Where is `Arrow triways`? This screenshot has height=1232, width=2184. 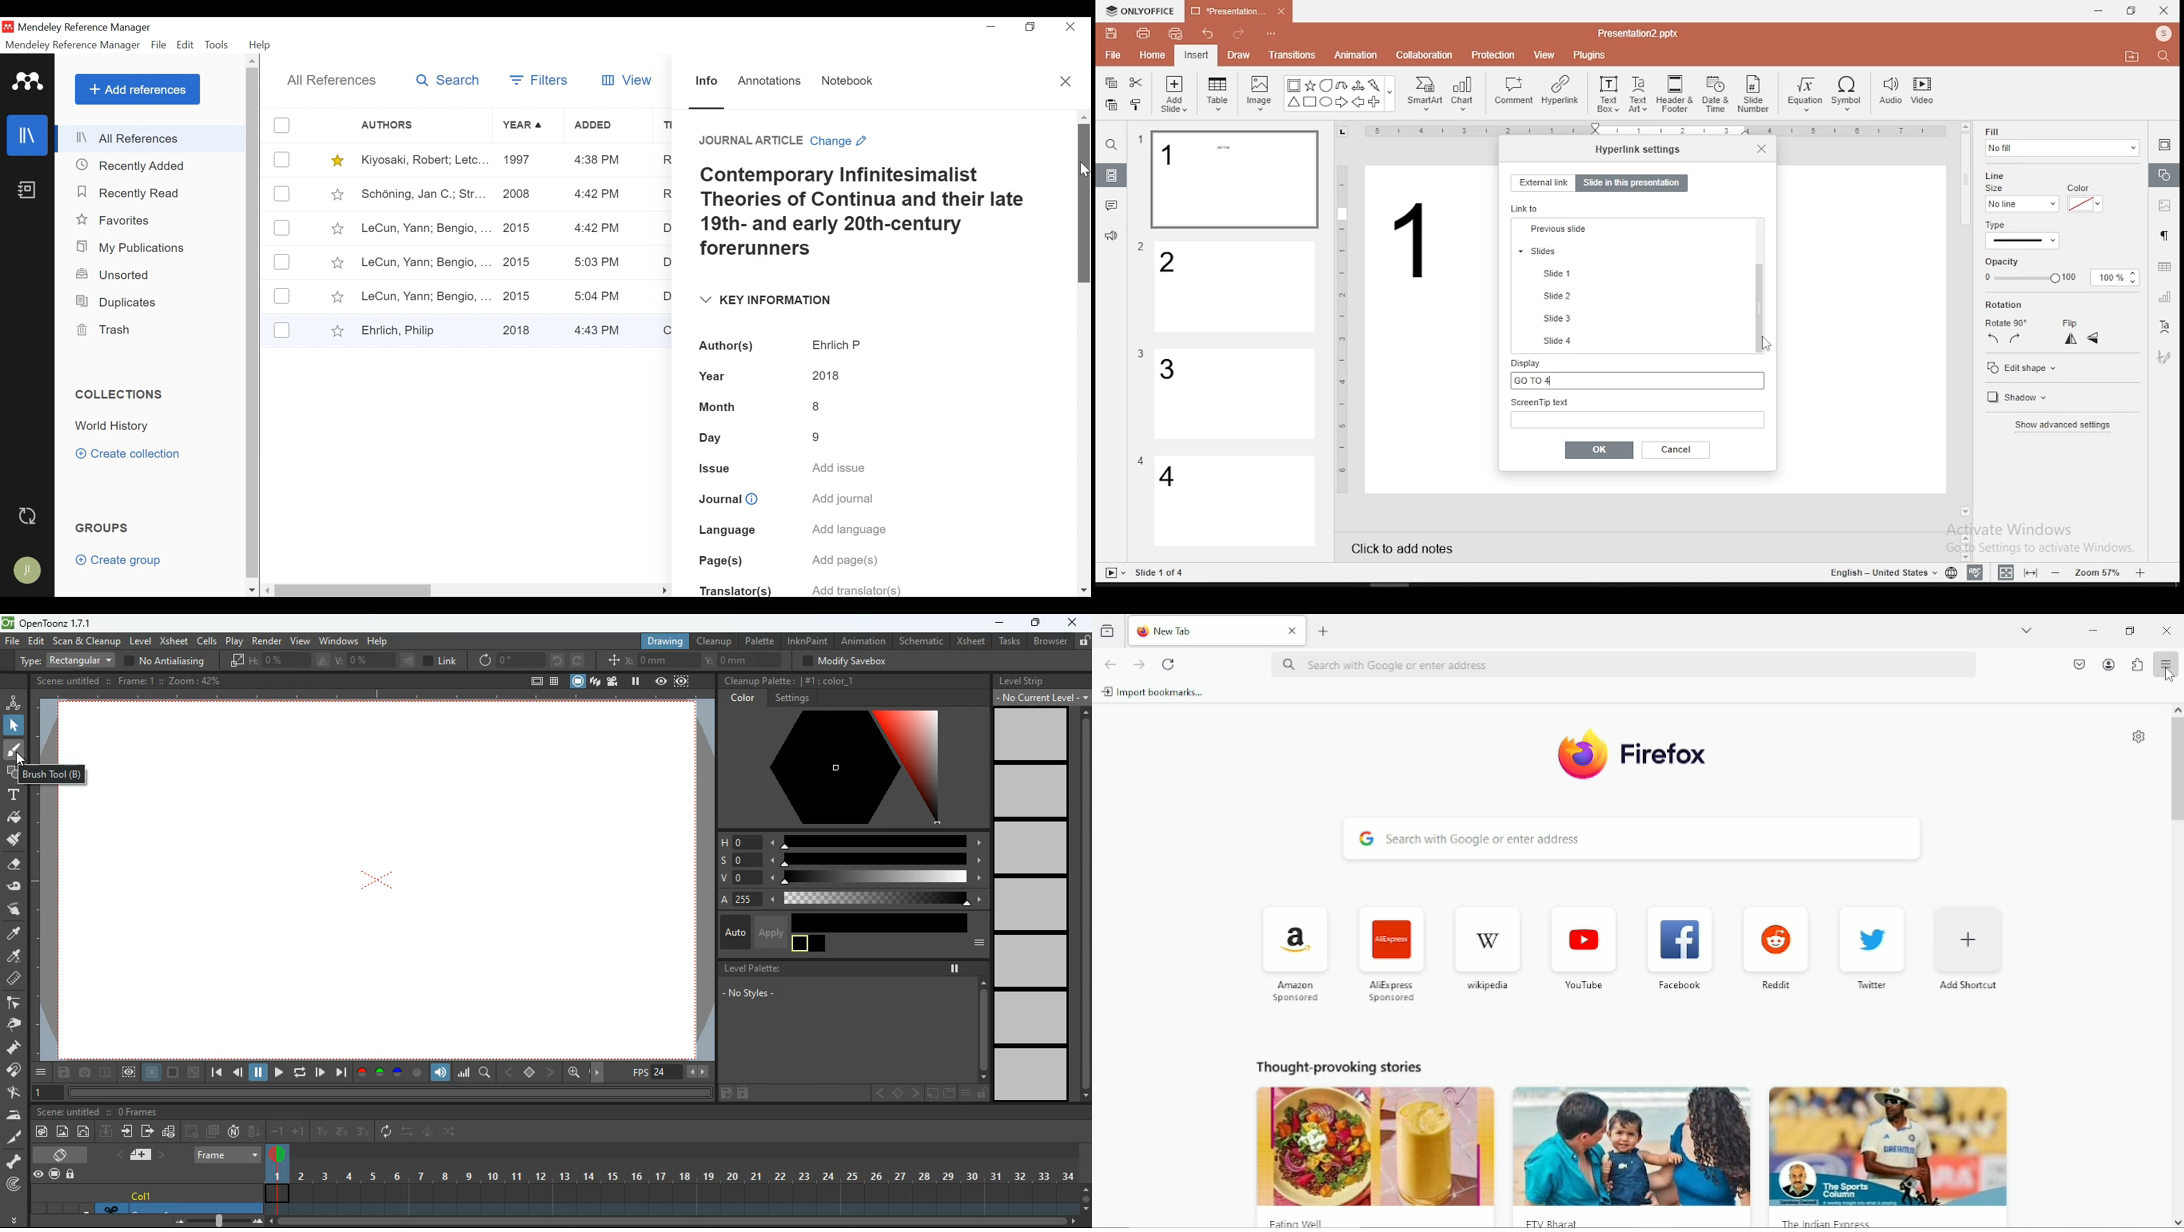 Arrow triways is located at coordinates (1359, 85).